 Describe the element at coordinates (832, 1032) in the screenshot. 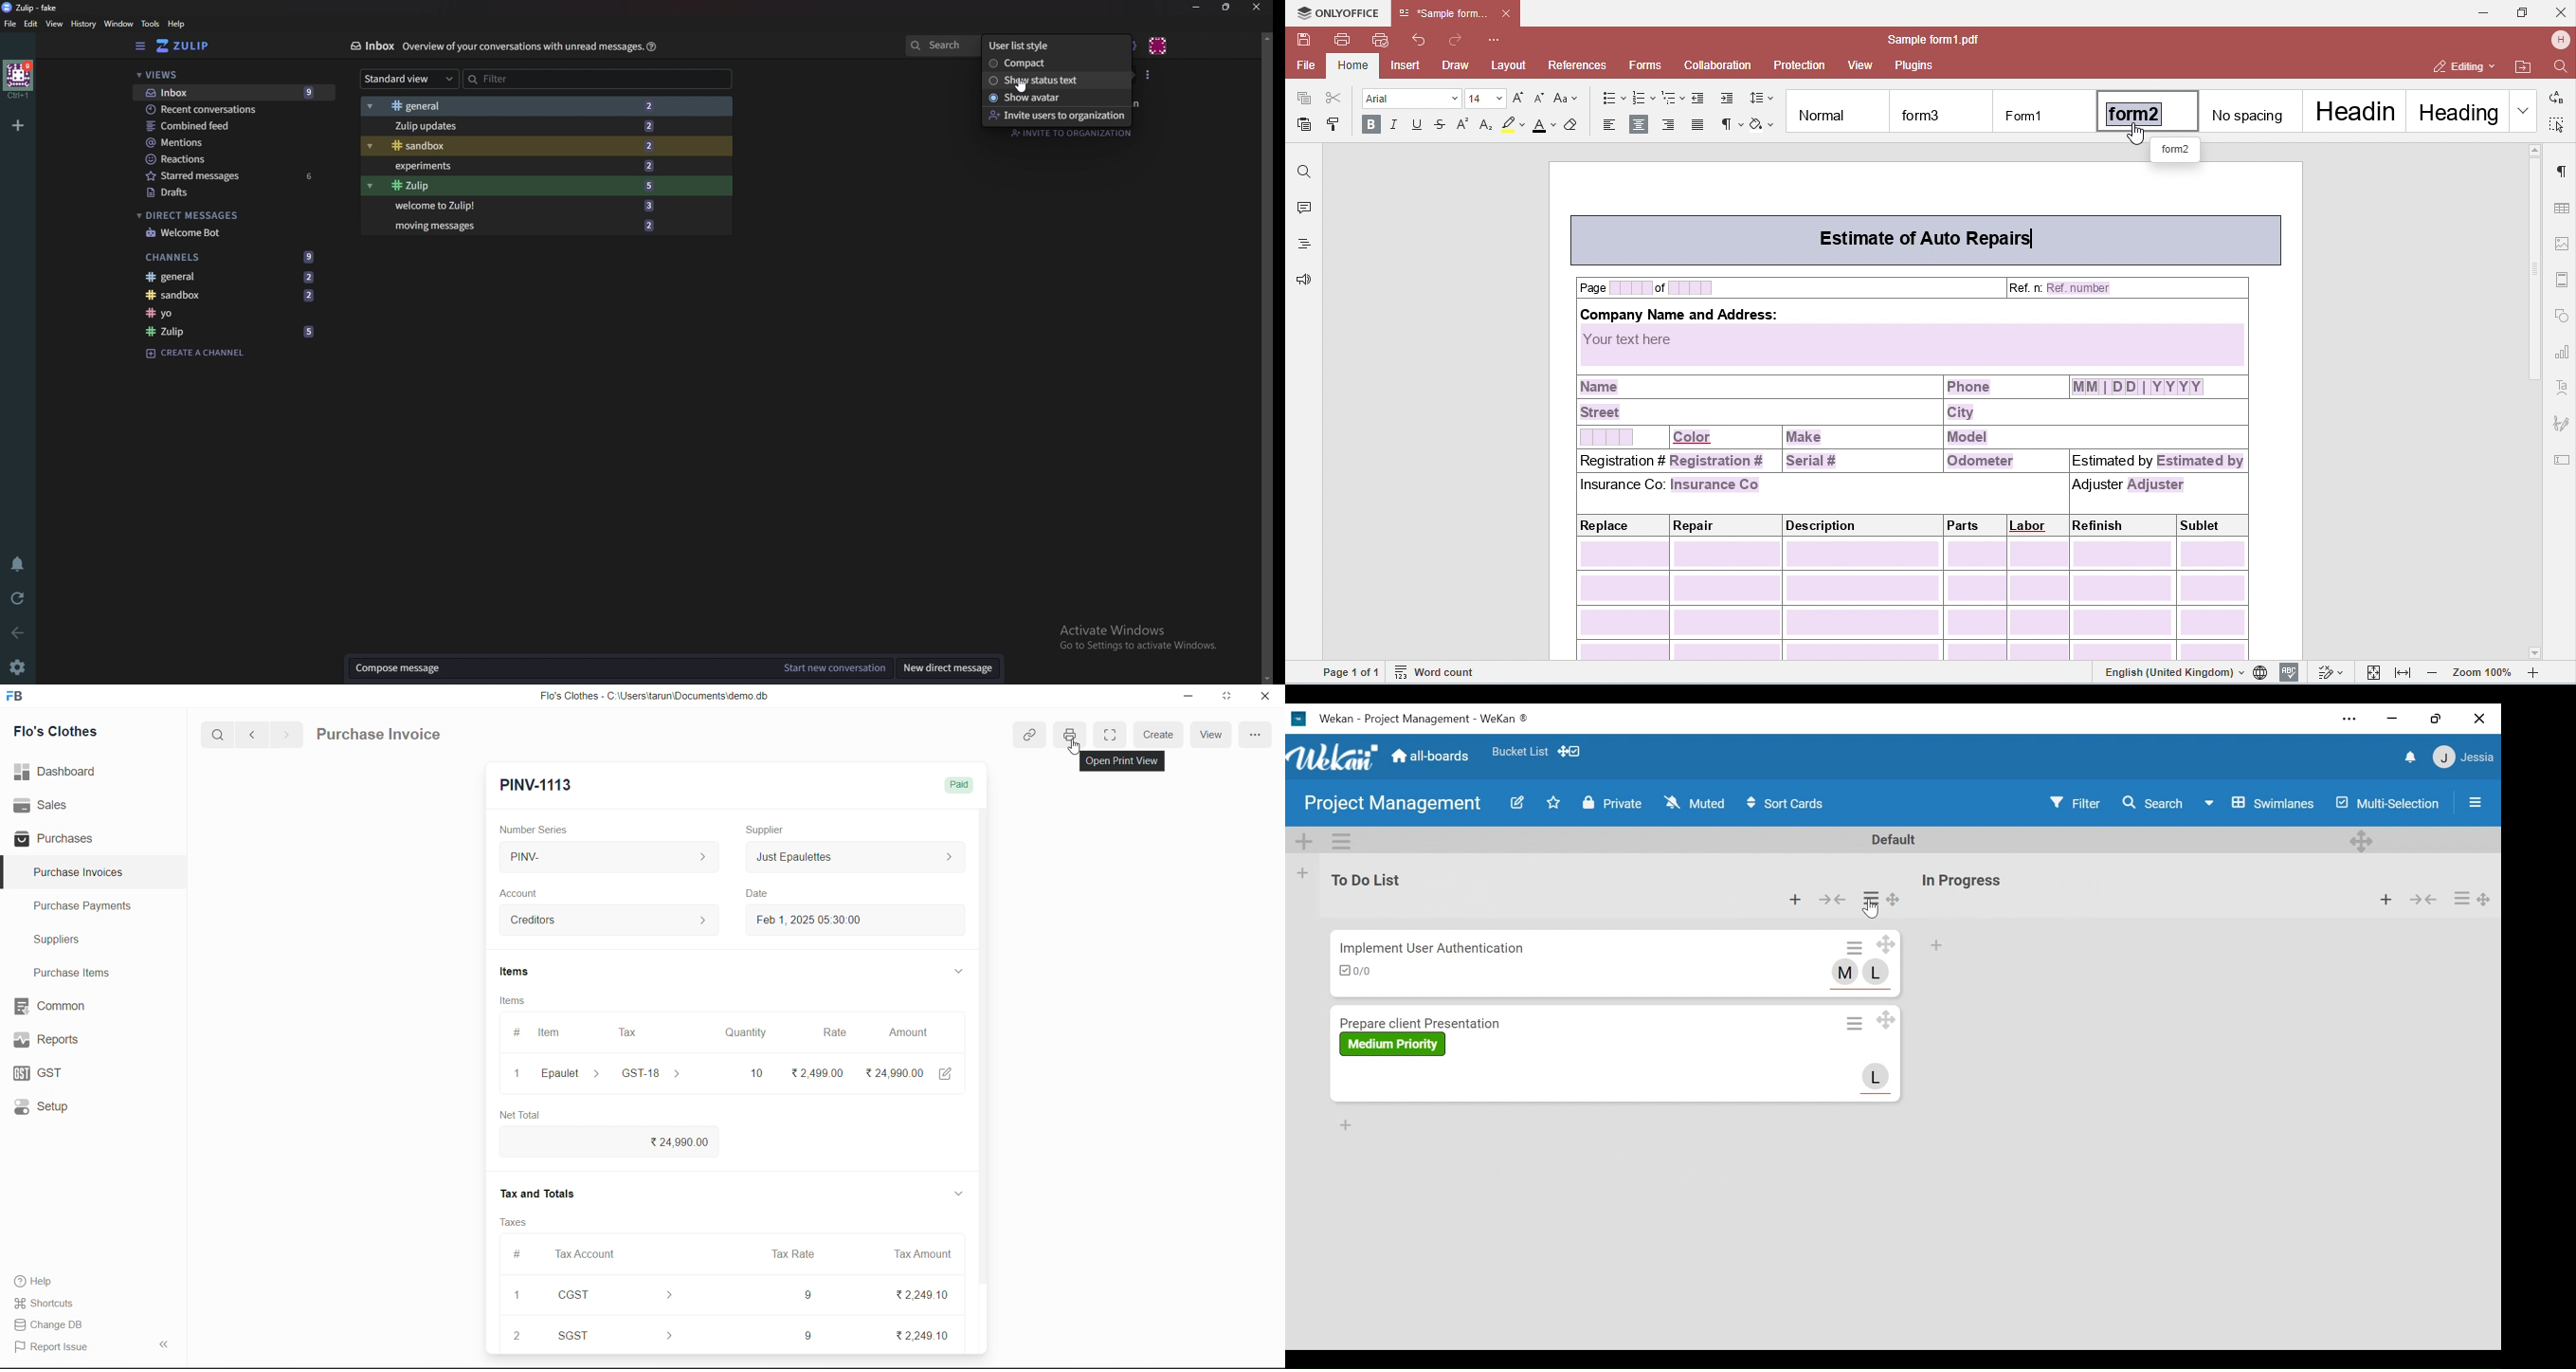

I see `rate` at that location.